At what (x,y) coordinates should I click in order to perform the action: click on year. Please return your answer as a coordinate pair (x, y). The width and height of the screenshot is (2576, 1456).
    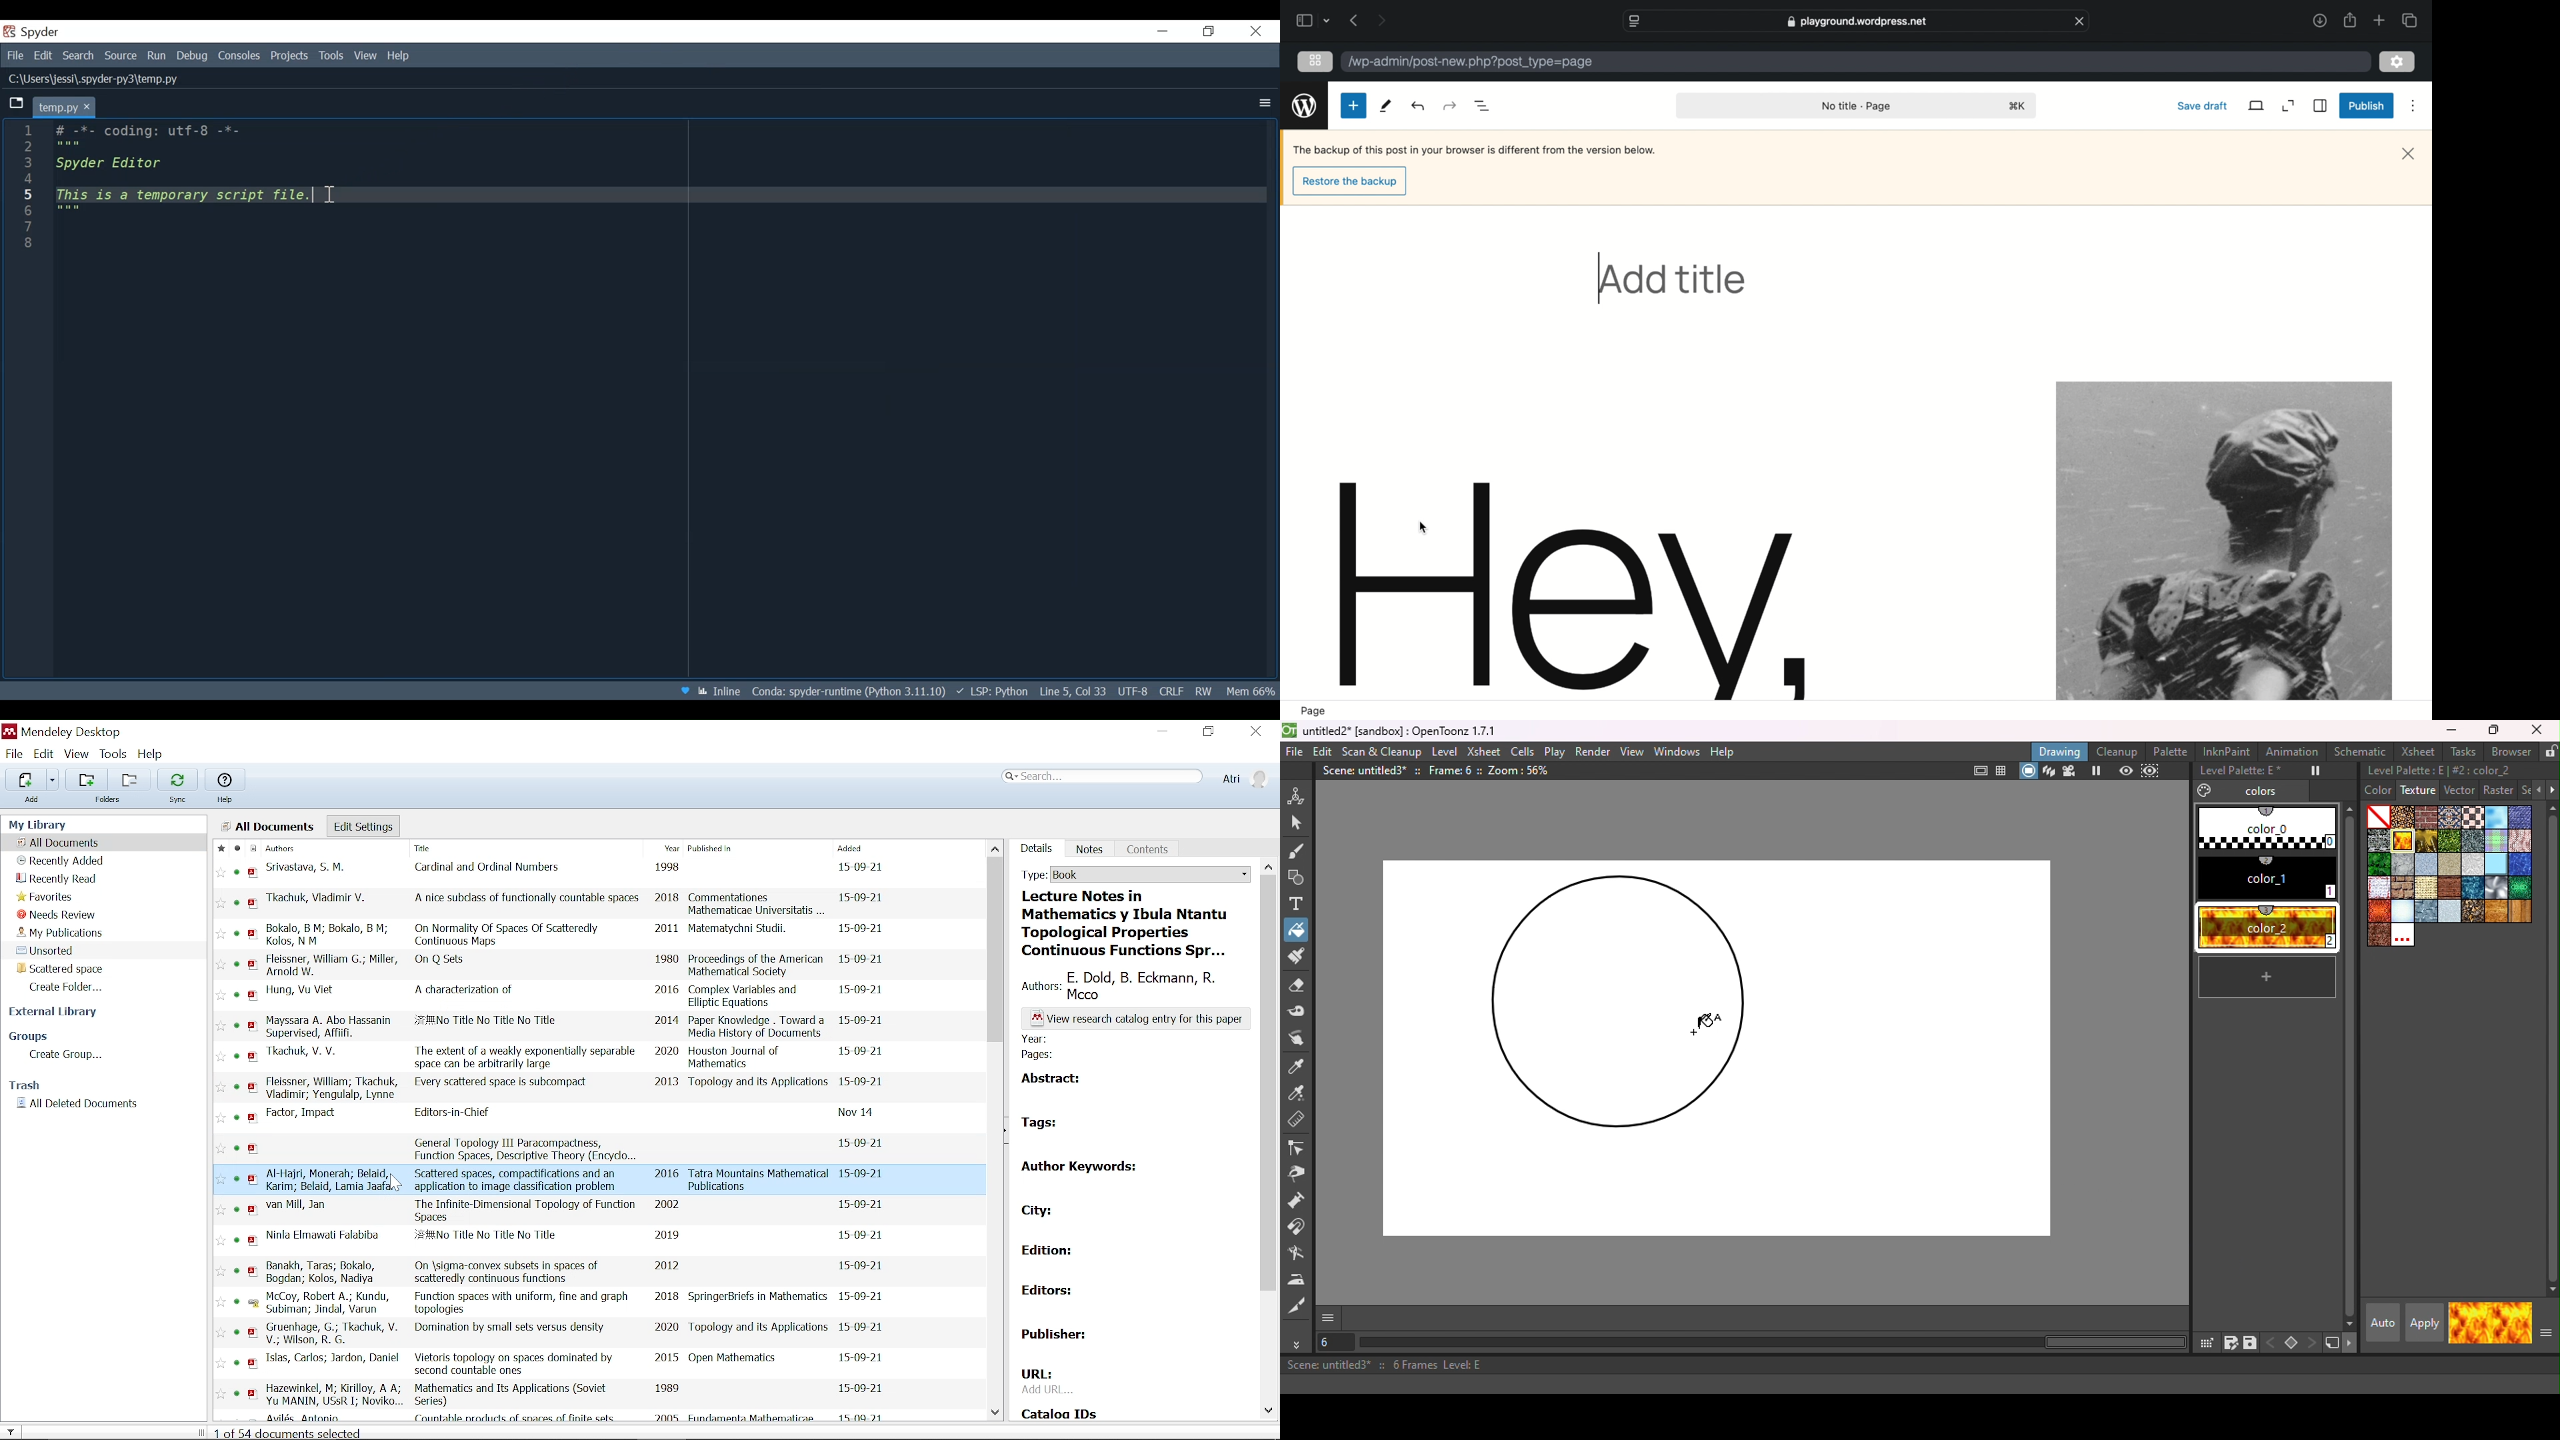
    Looking at the image, I should click on (1037, 1038).